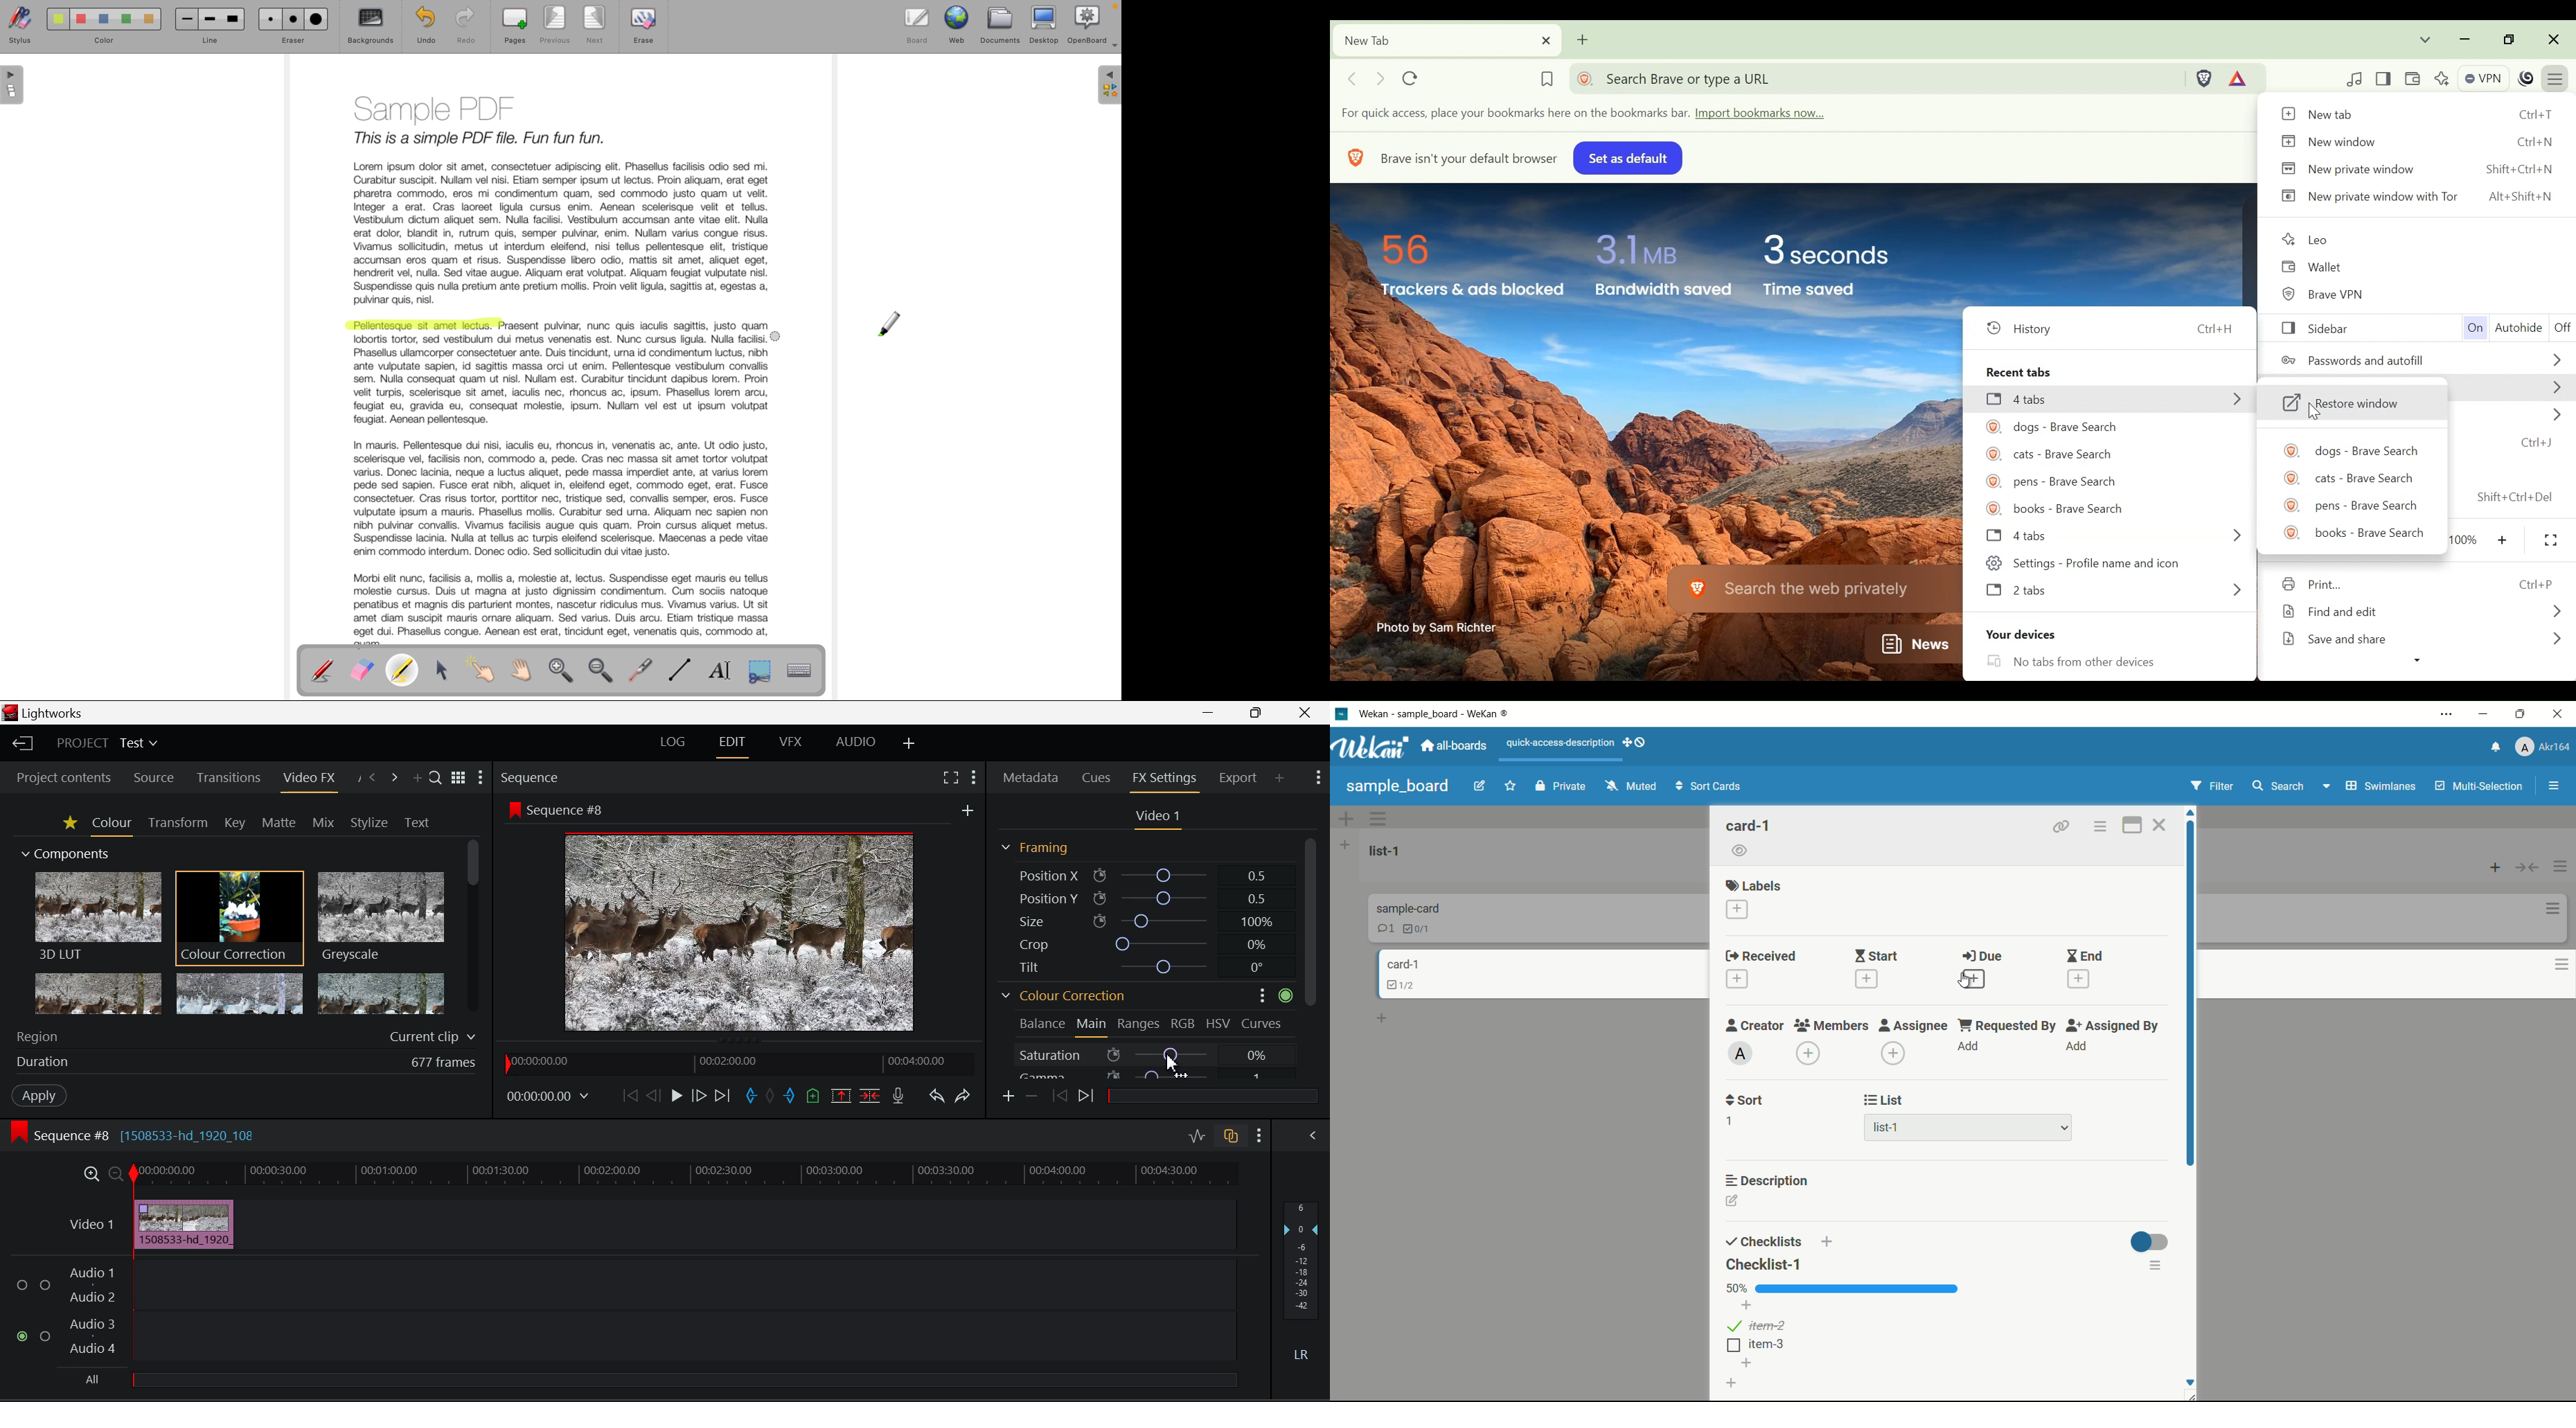 This screenshot has height=1428, width=2576. What do you see at coordinates (2551, 907) in the screenshot?
I see `card actions` at bounding box center [2551, 907].